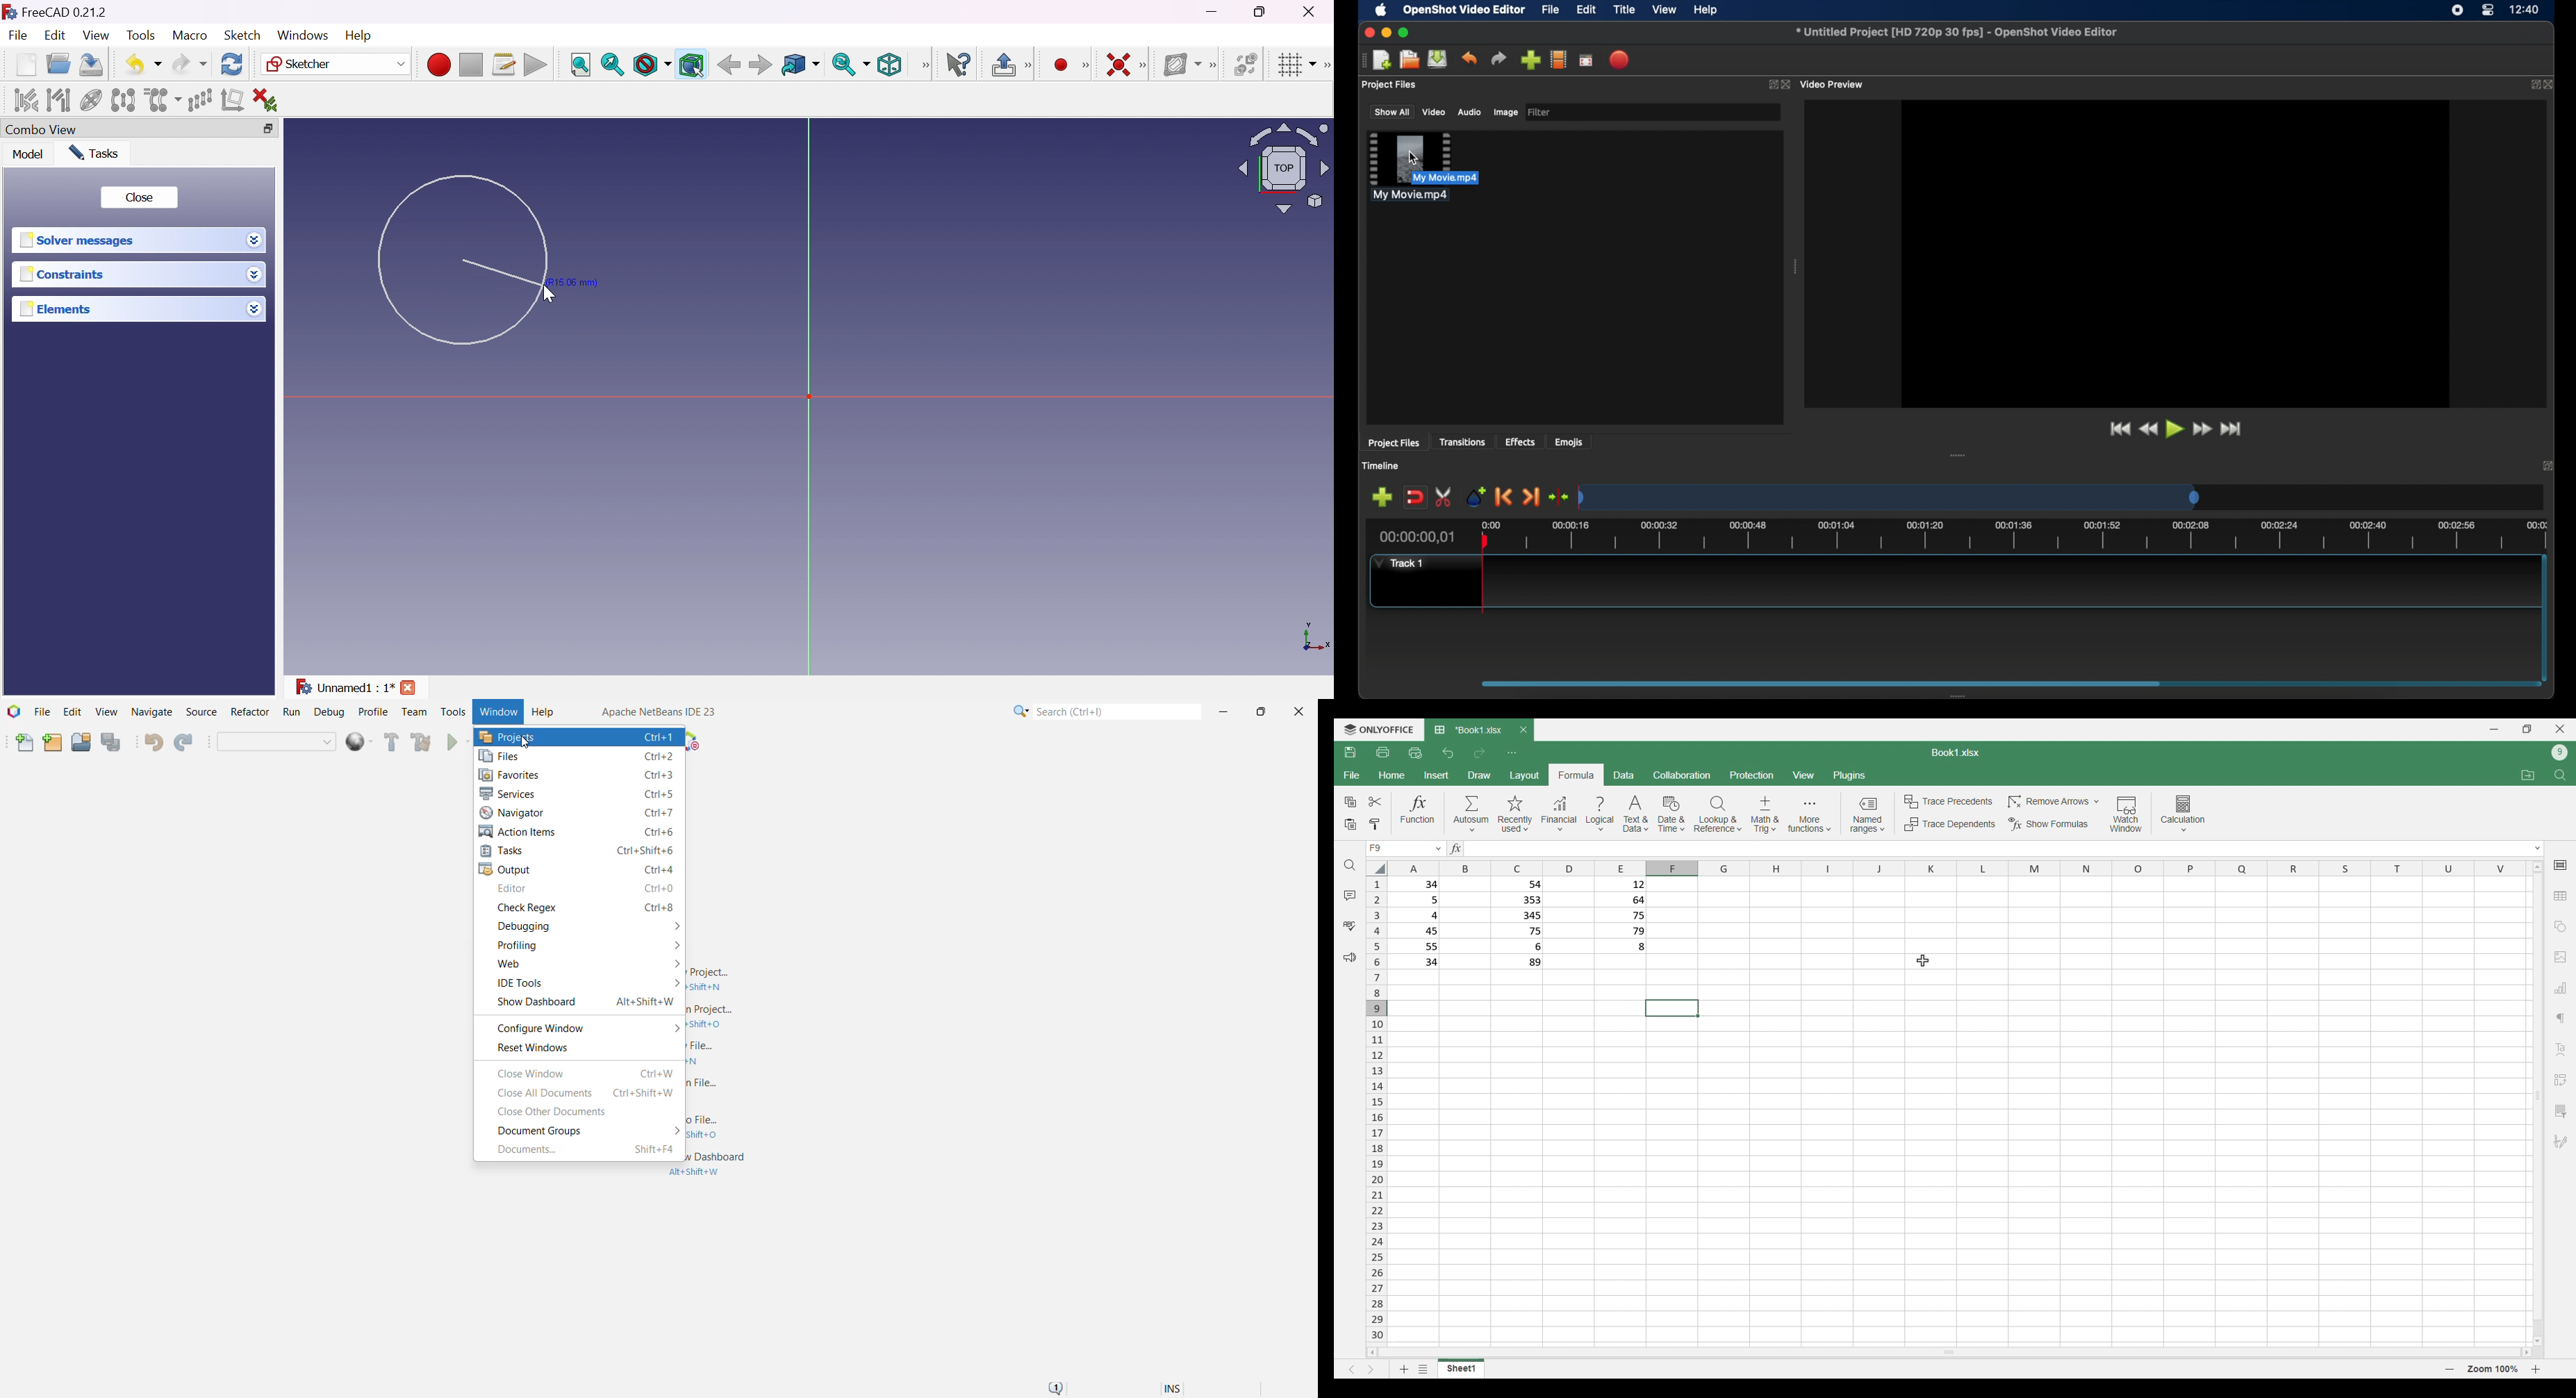 Image resolution: width=2576 pixels, height=1400 pixels. I want to click on Layout menu, so click(1525, 775).